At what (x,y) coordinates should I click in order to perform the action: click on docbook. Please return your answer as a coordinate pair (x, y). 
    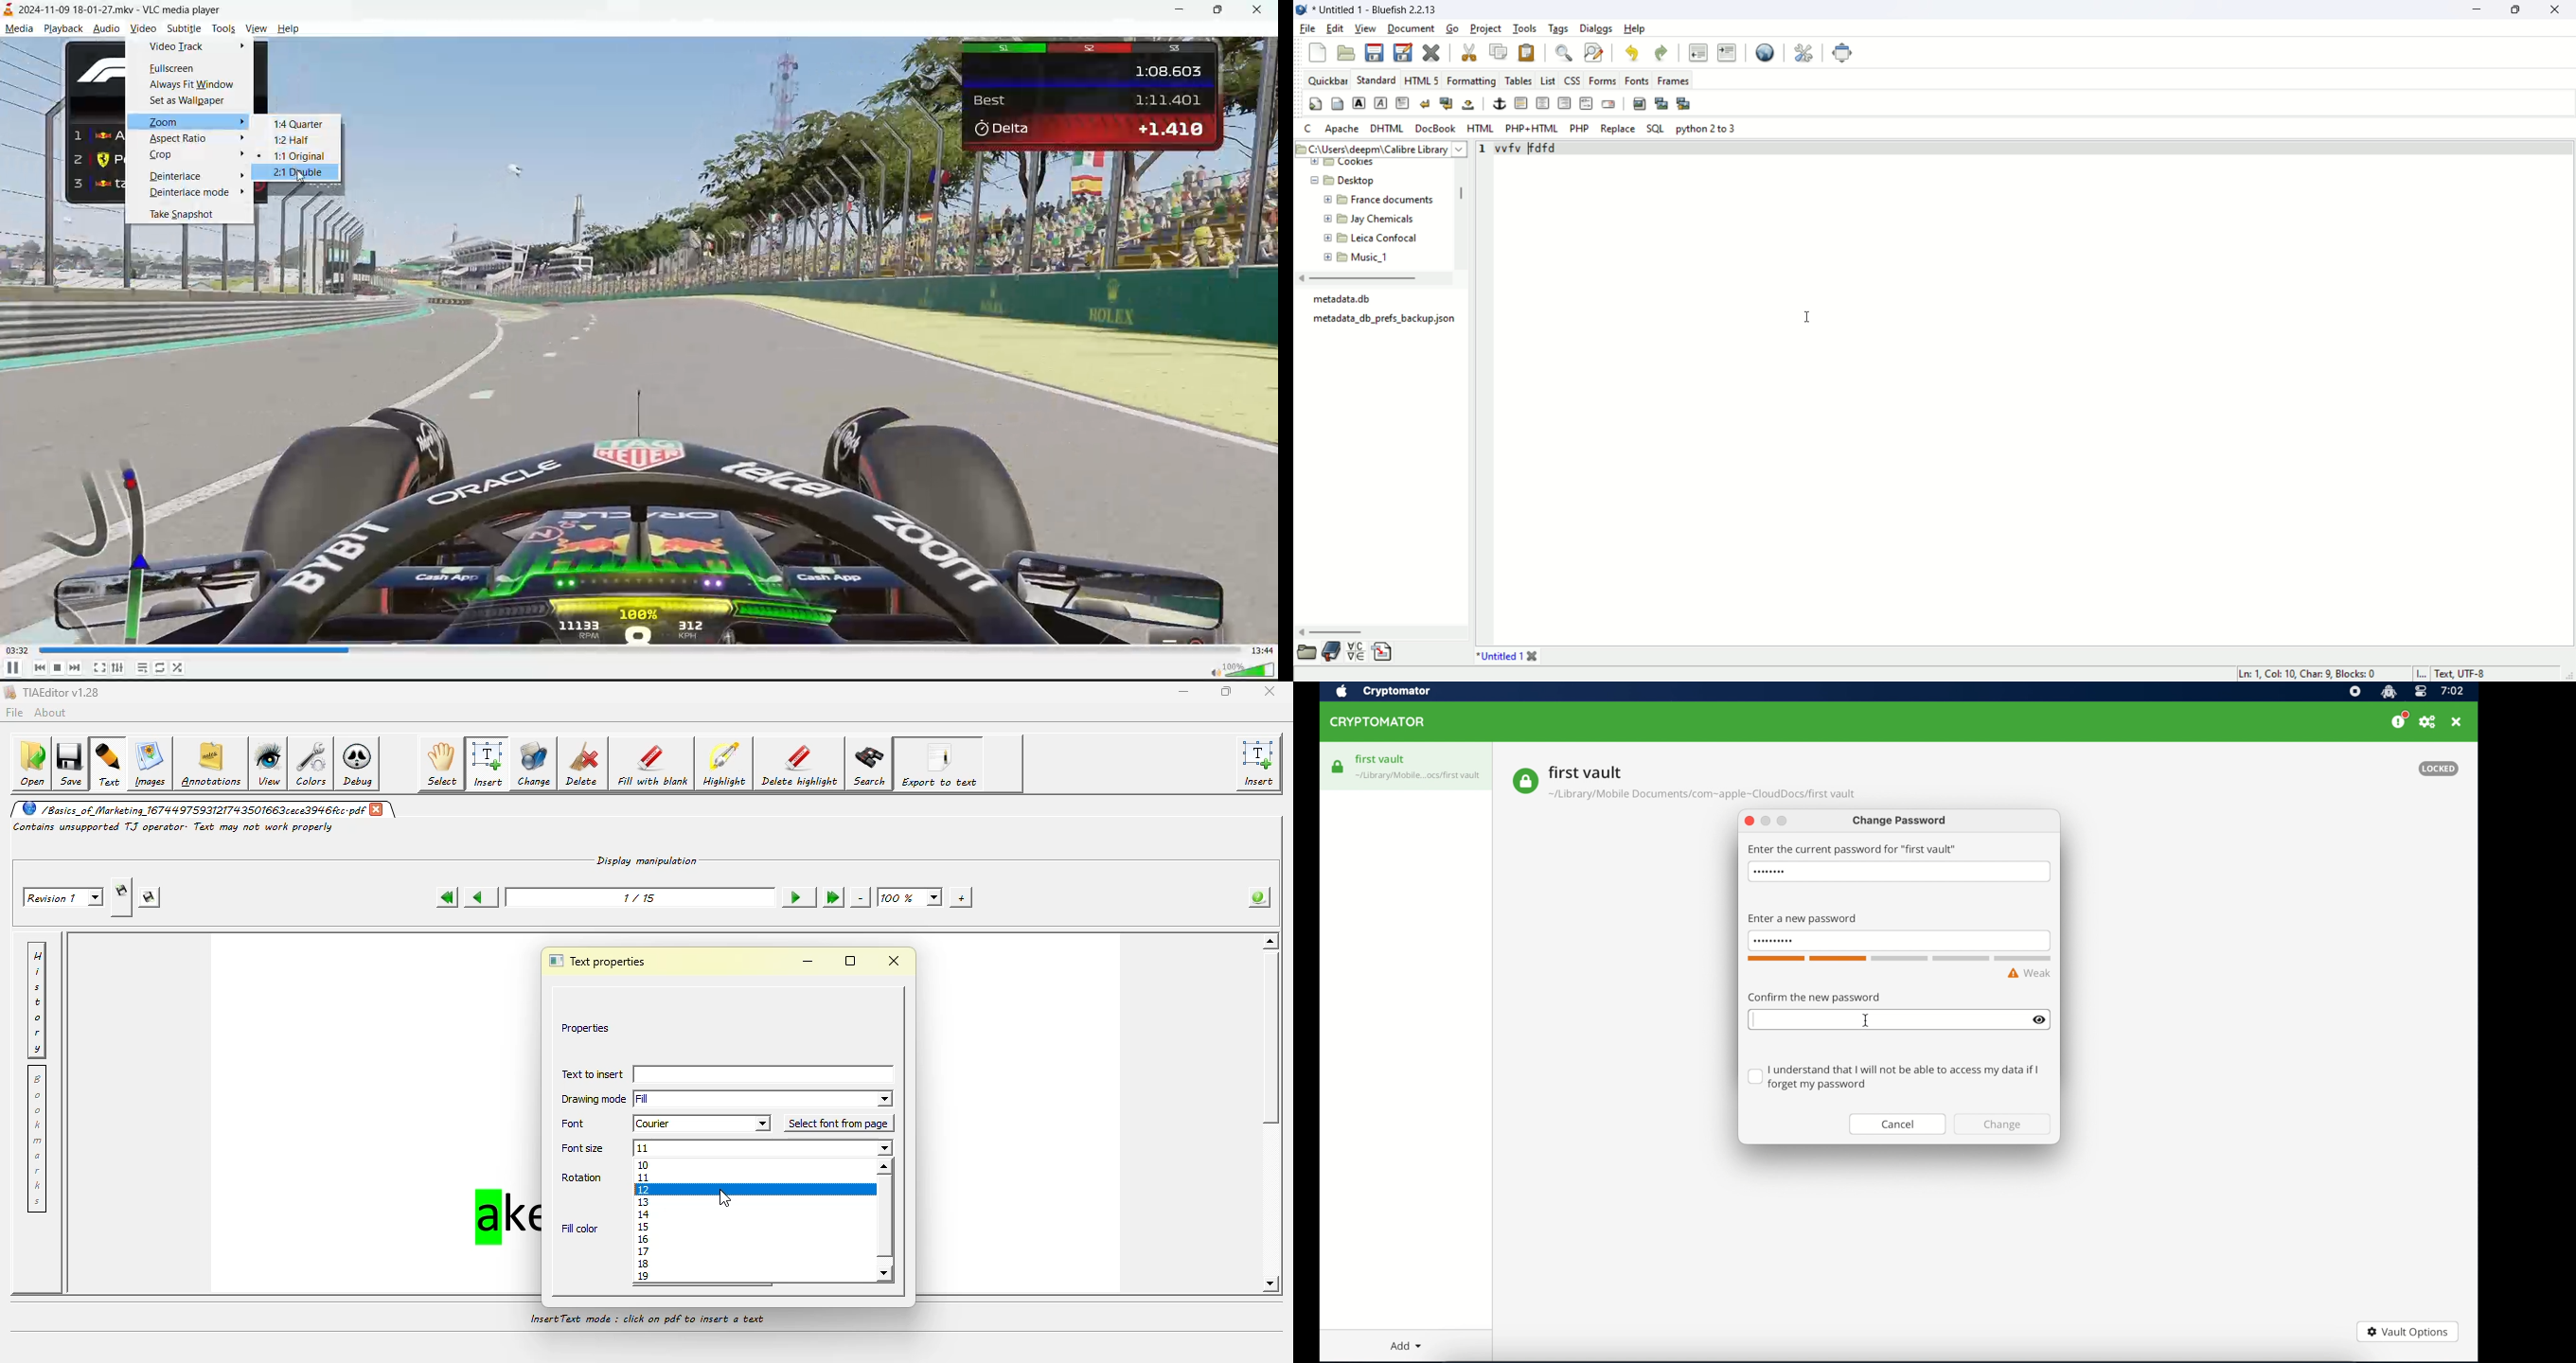
    Looking at the image, I should click on (1434, 129).